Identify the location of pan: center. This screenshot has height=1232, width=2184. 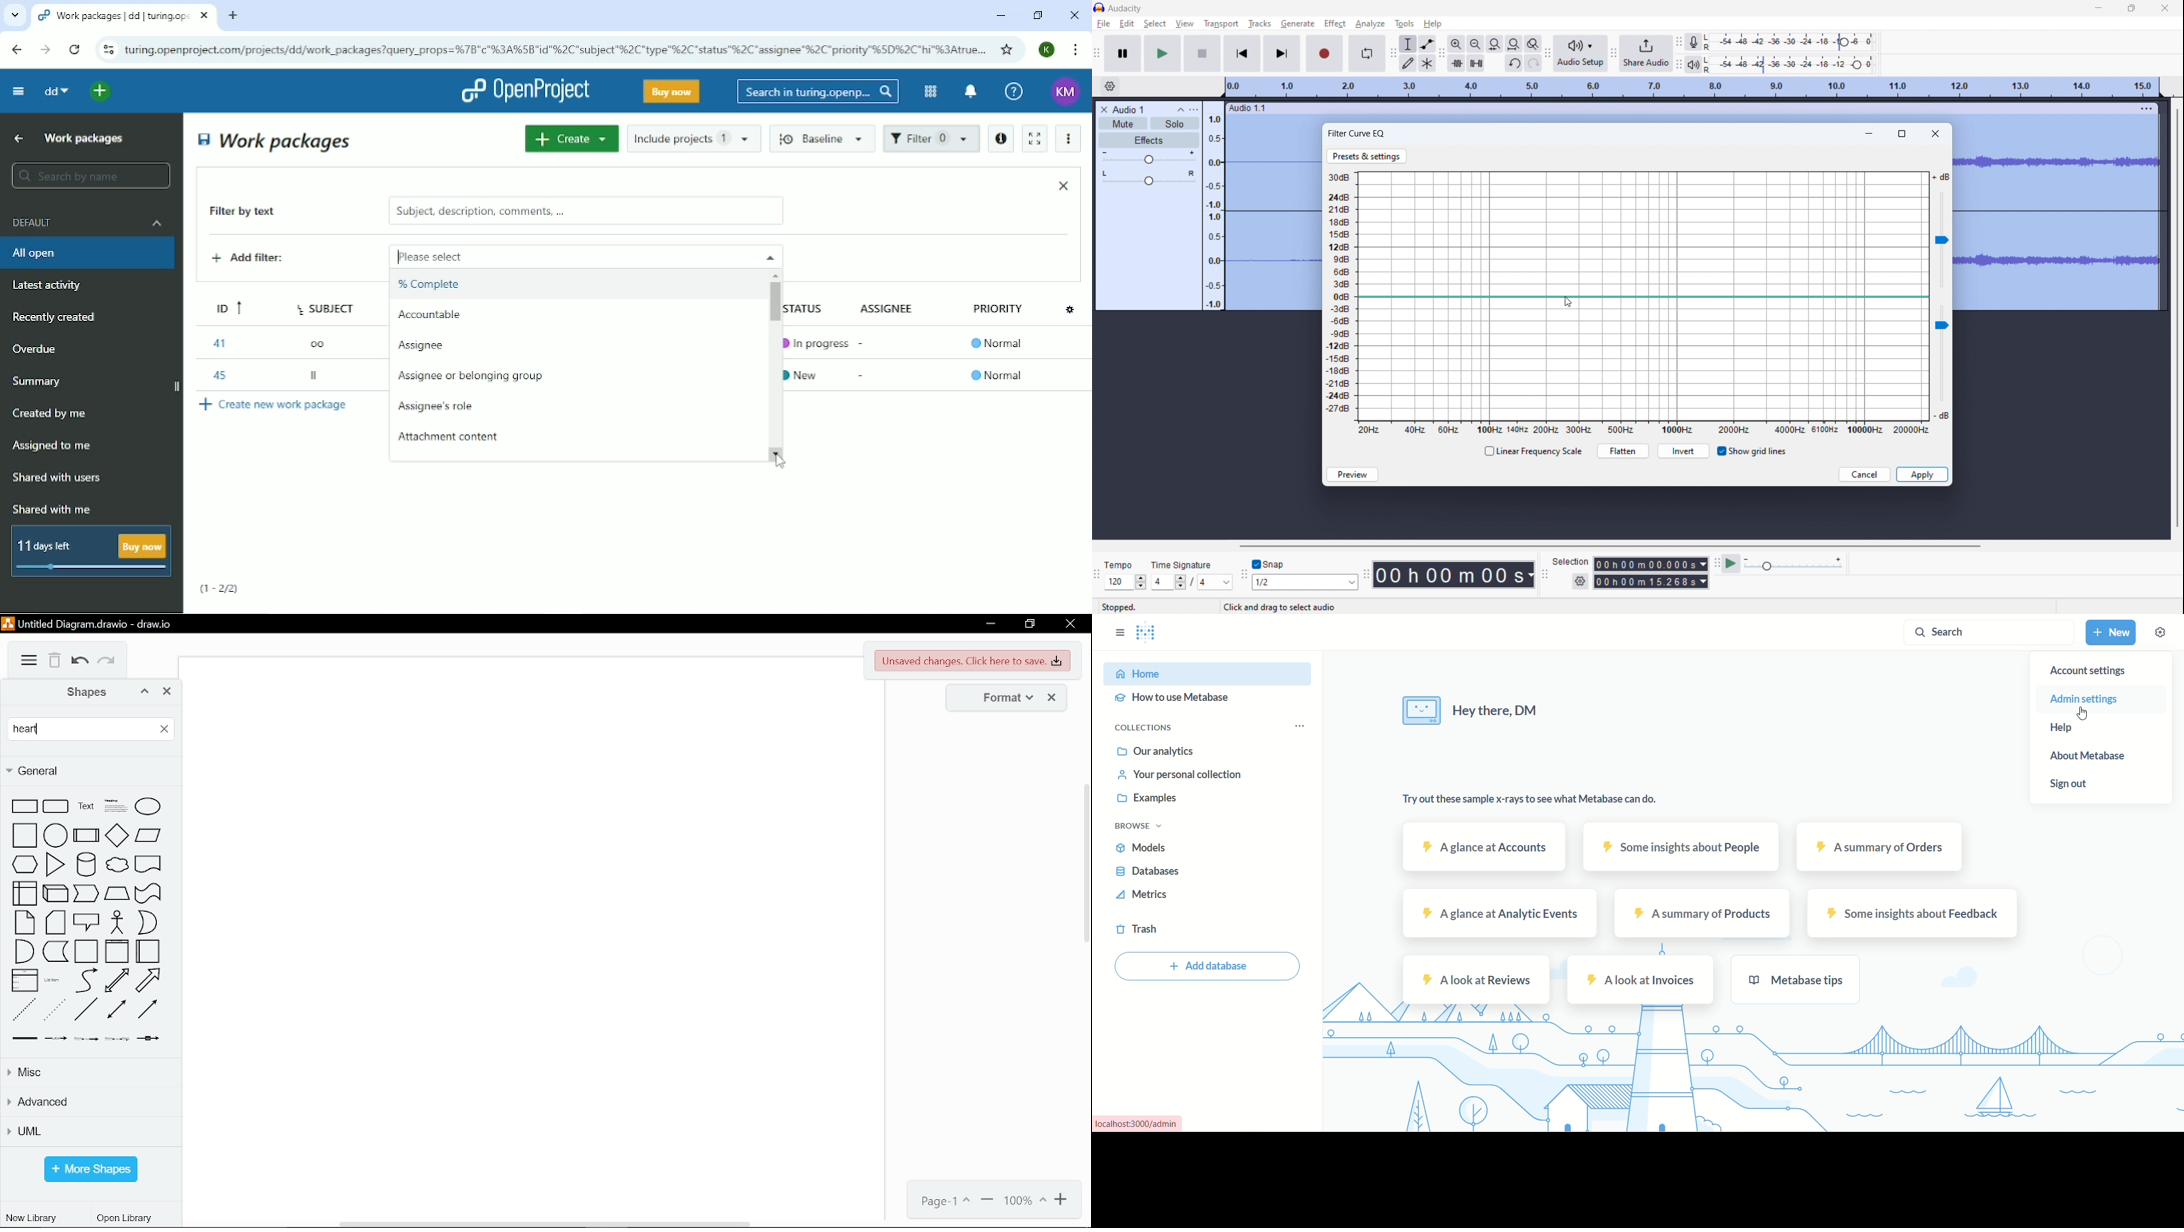
(1149, 177).